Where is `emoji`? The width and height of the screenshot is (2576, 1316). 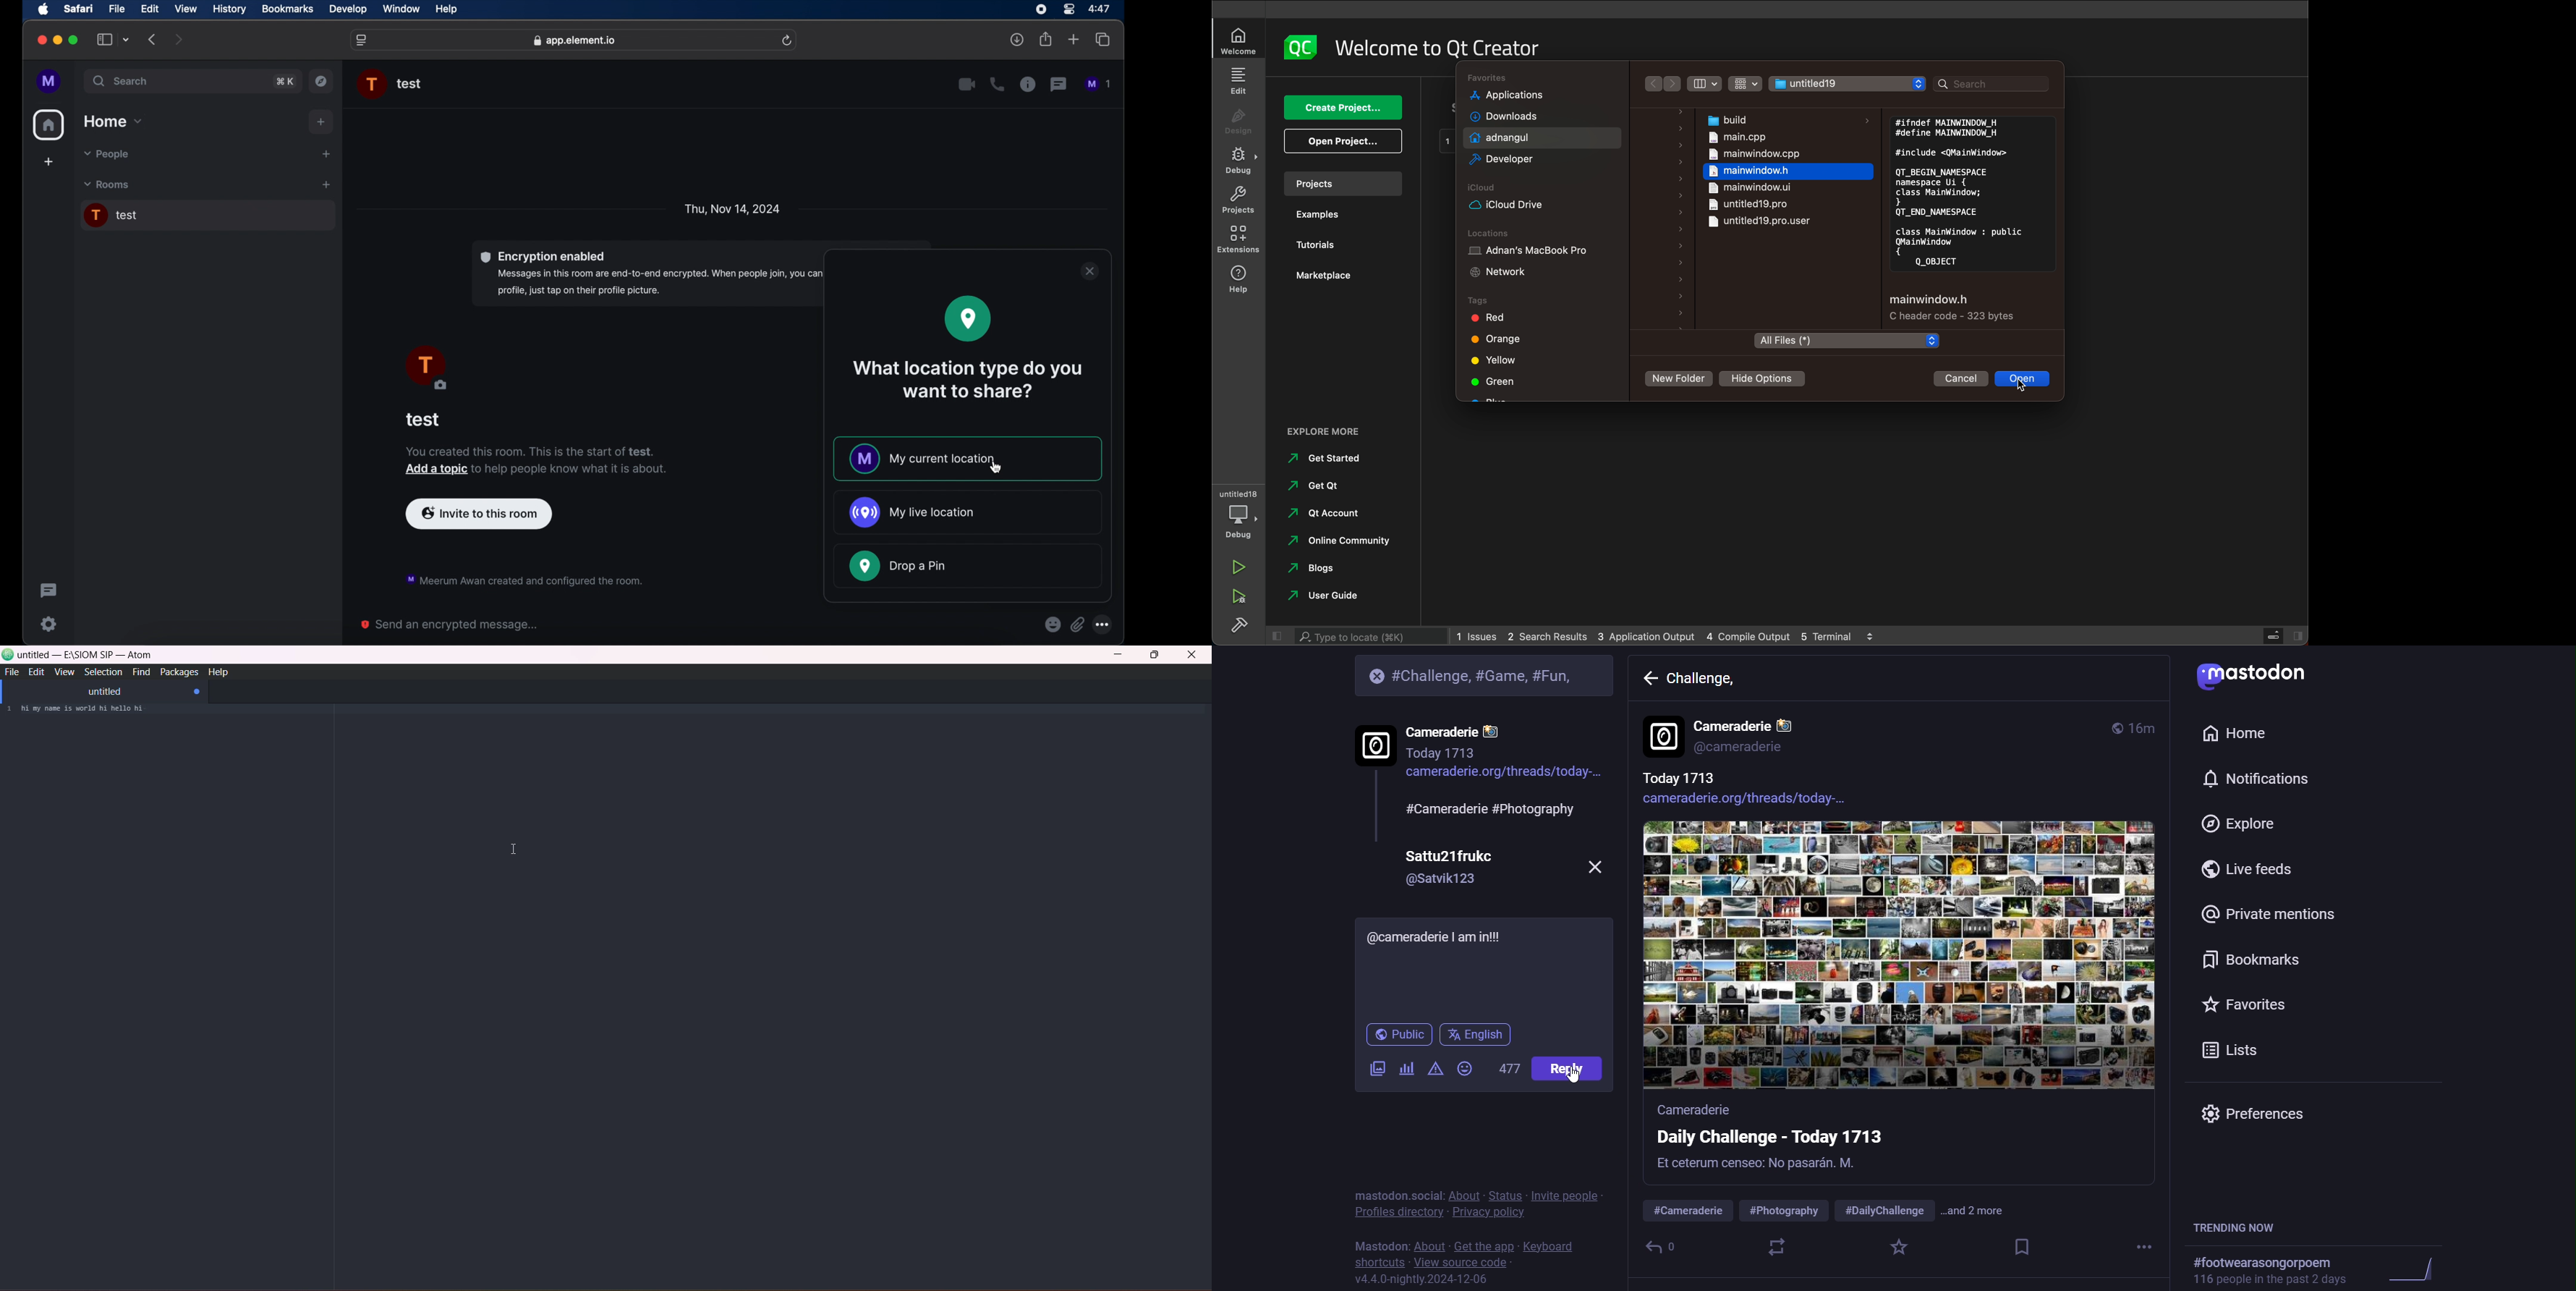
emoji is located at coordinates (1468, 1067).